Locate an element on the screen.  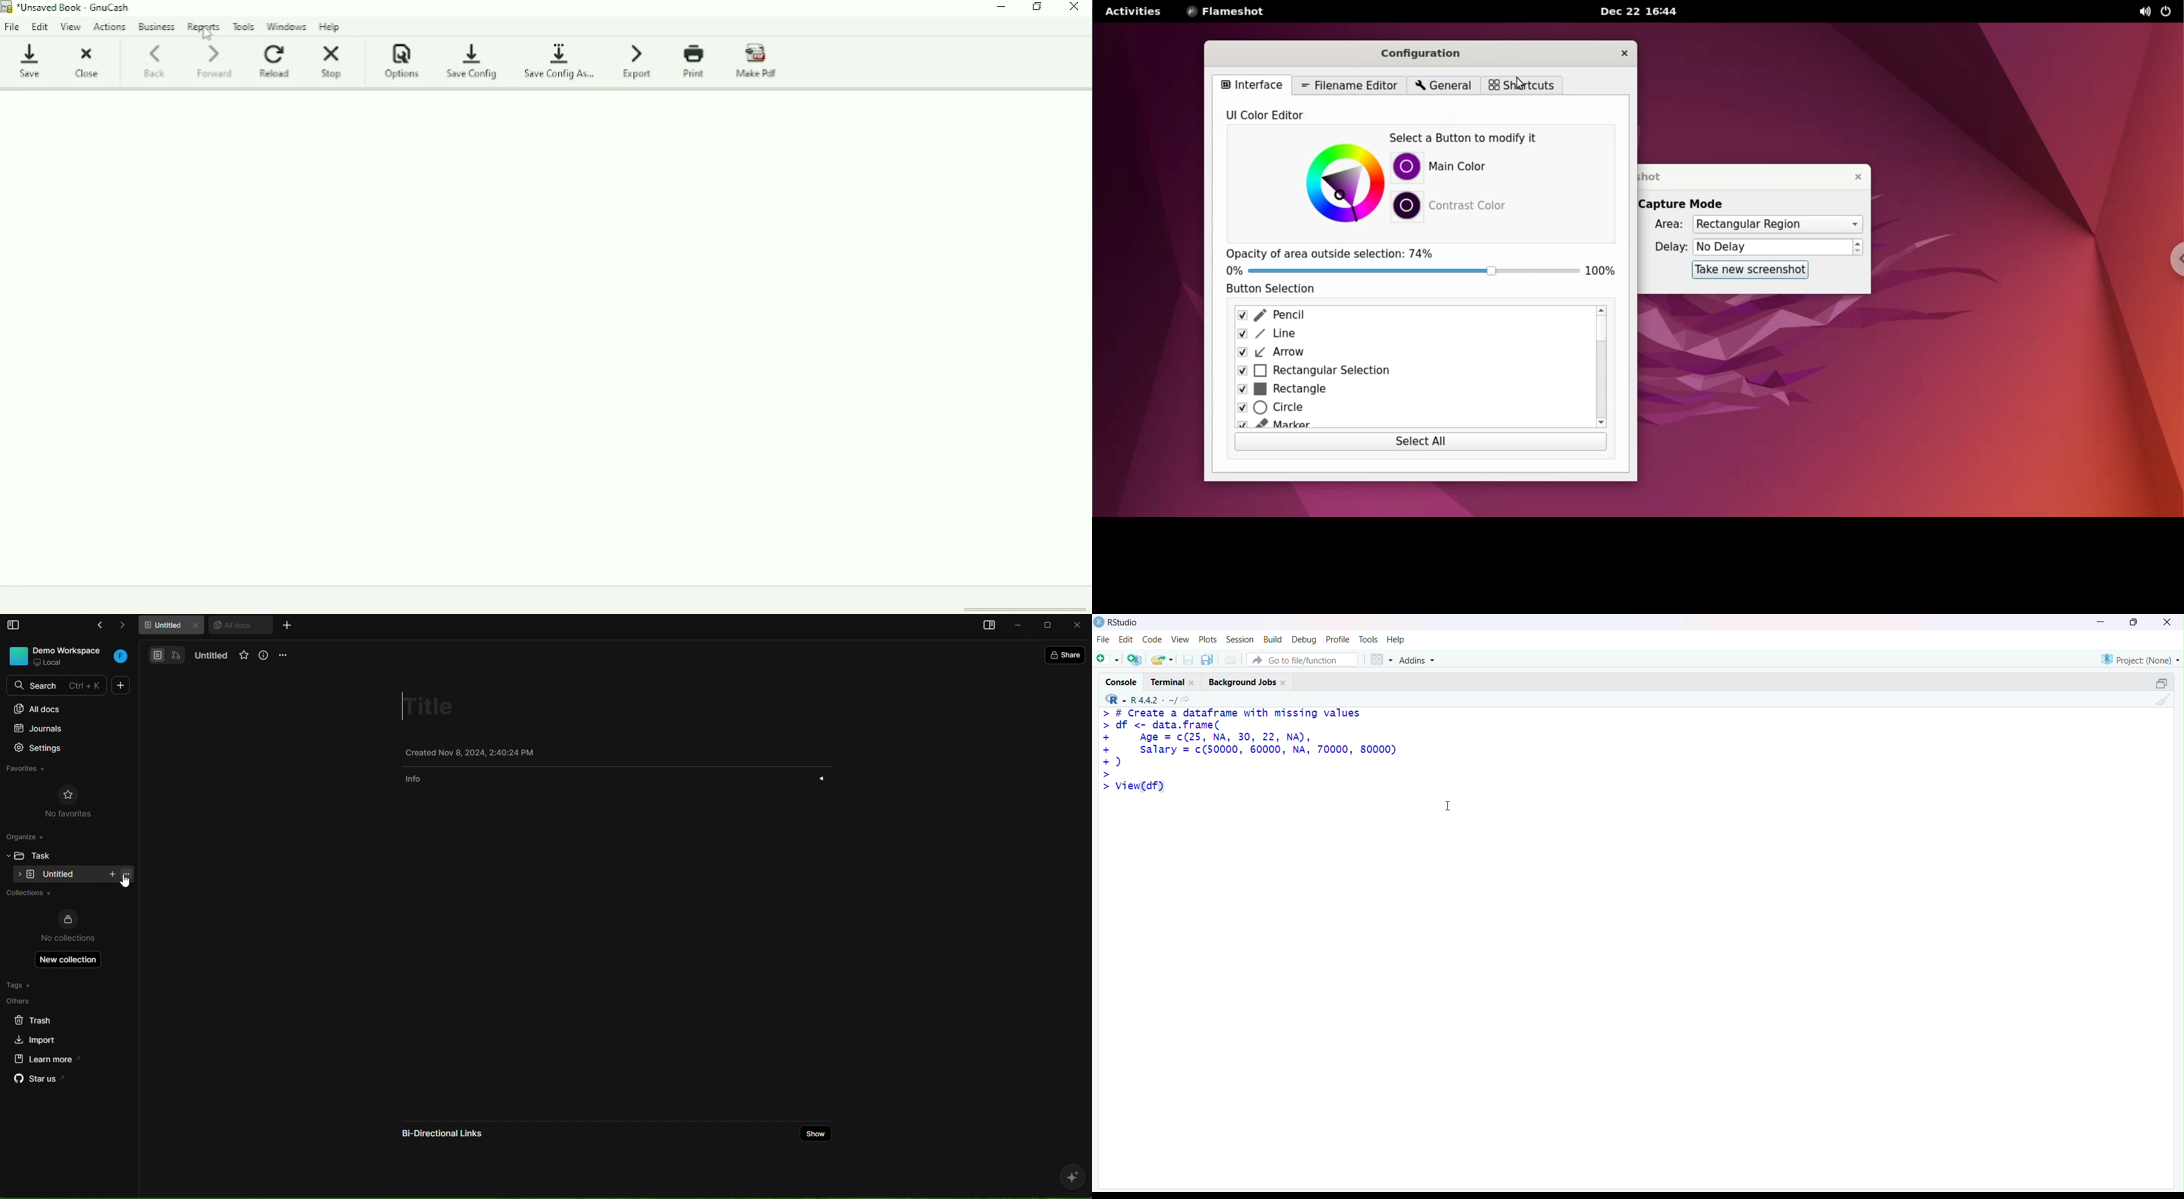
> # Create a dataframe with missing values

> df <- data.frame(

+ Age = c(25, NA, 30, 22, NA),

+ salary = c(50000, 60000, NA, 70000, 80000)
+)

>

>| is located at coordinates (1258, 763).